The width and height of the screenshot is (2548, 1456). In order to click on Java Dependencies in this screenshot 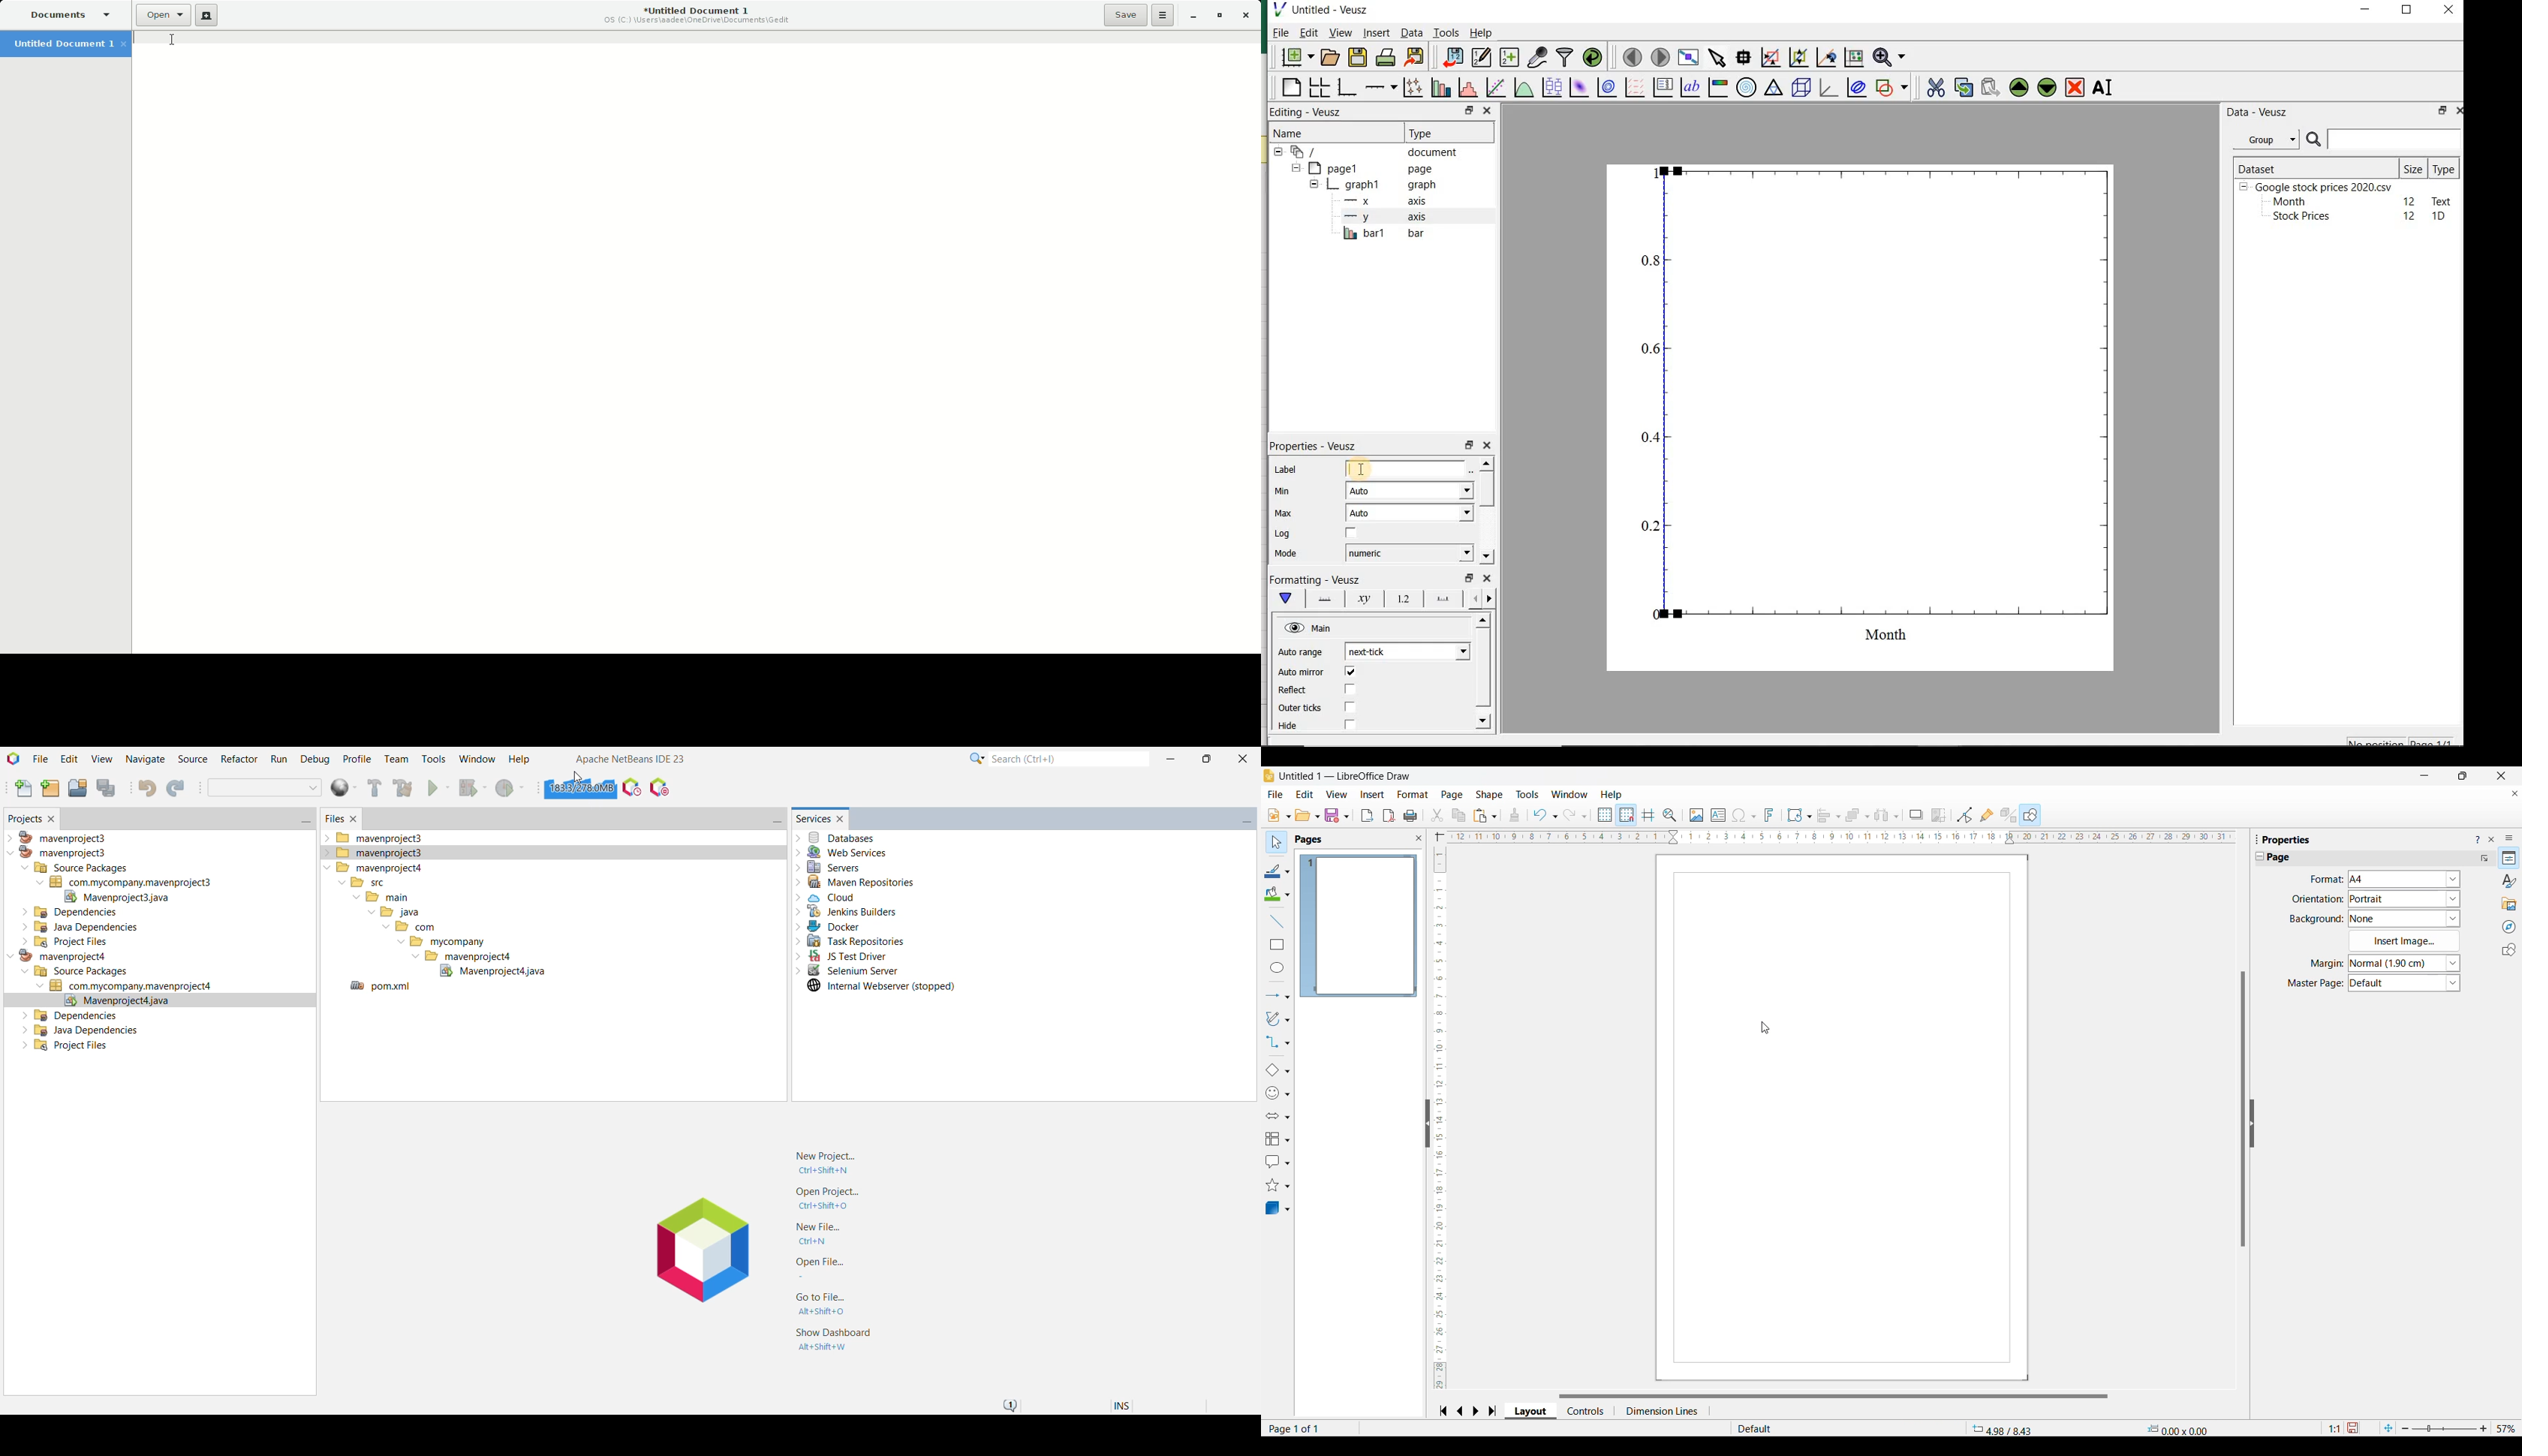, I will do `click(76, 929)`.